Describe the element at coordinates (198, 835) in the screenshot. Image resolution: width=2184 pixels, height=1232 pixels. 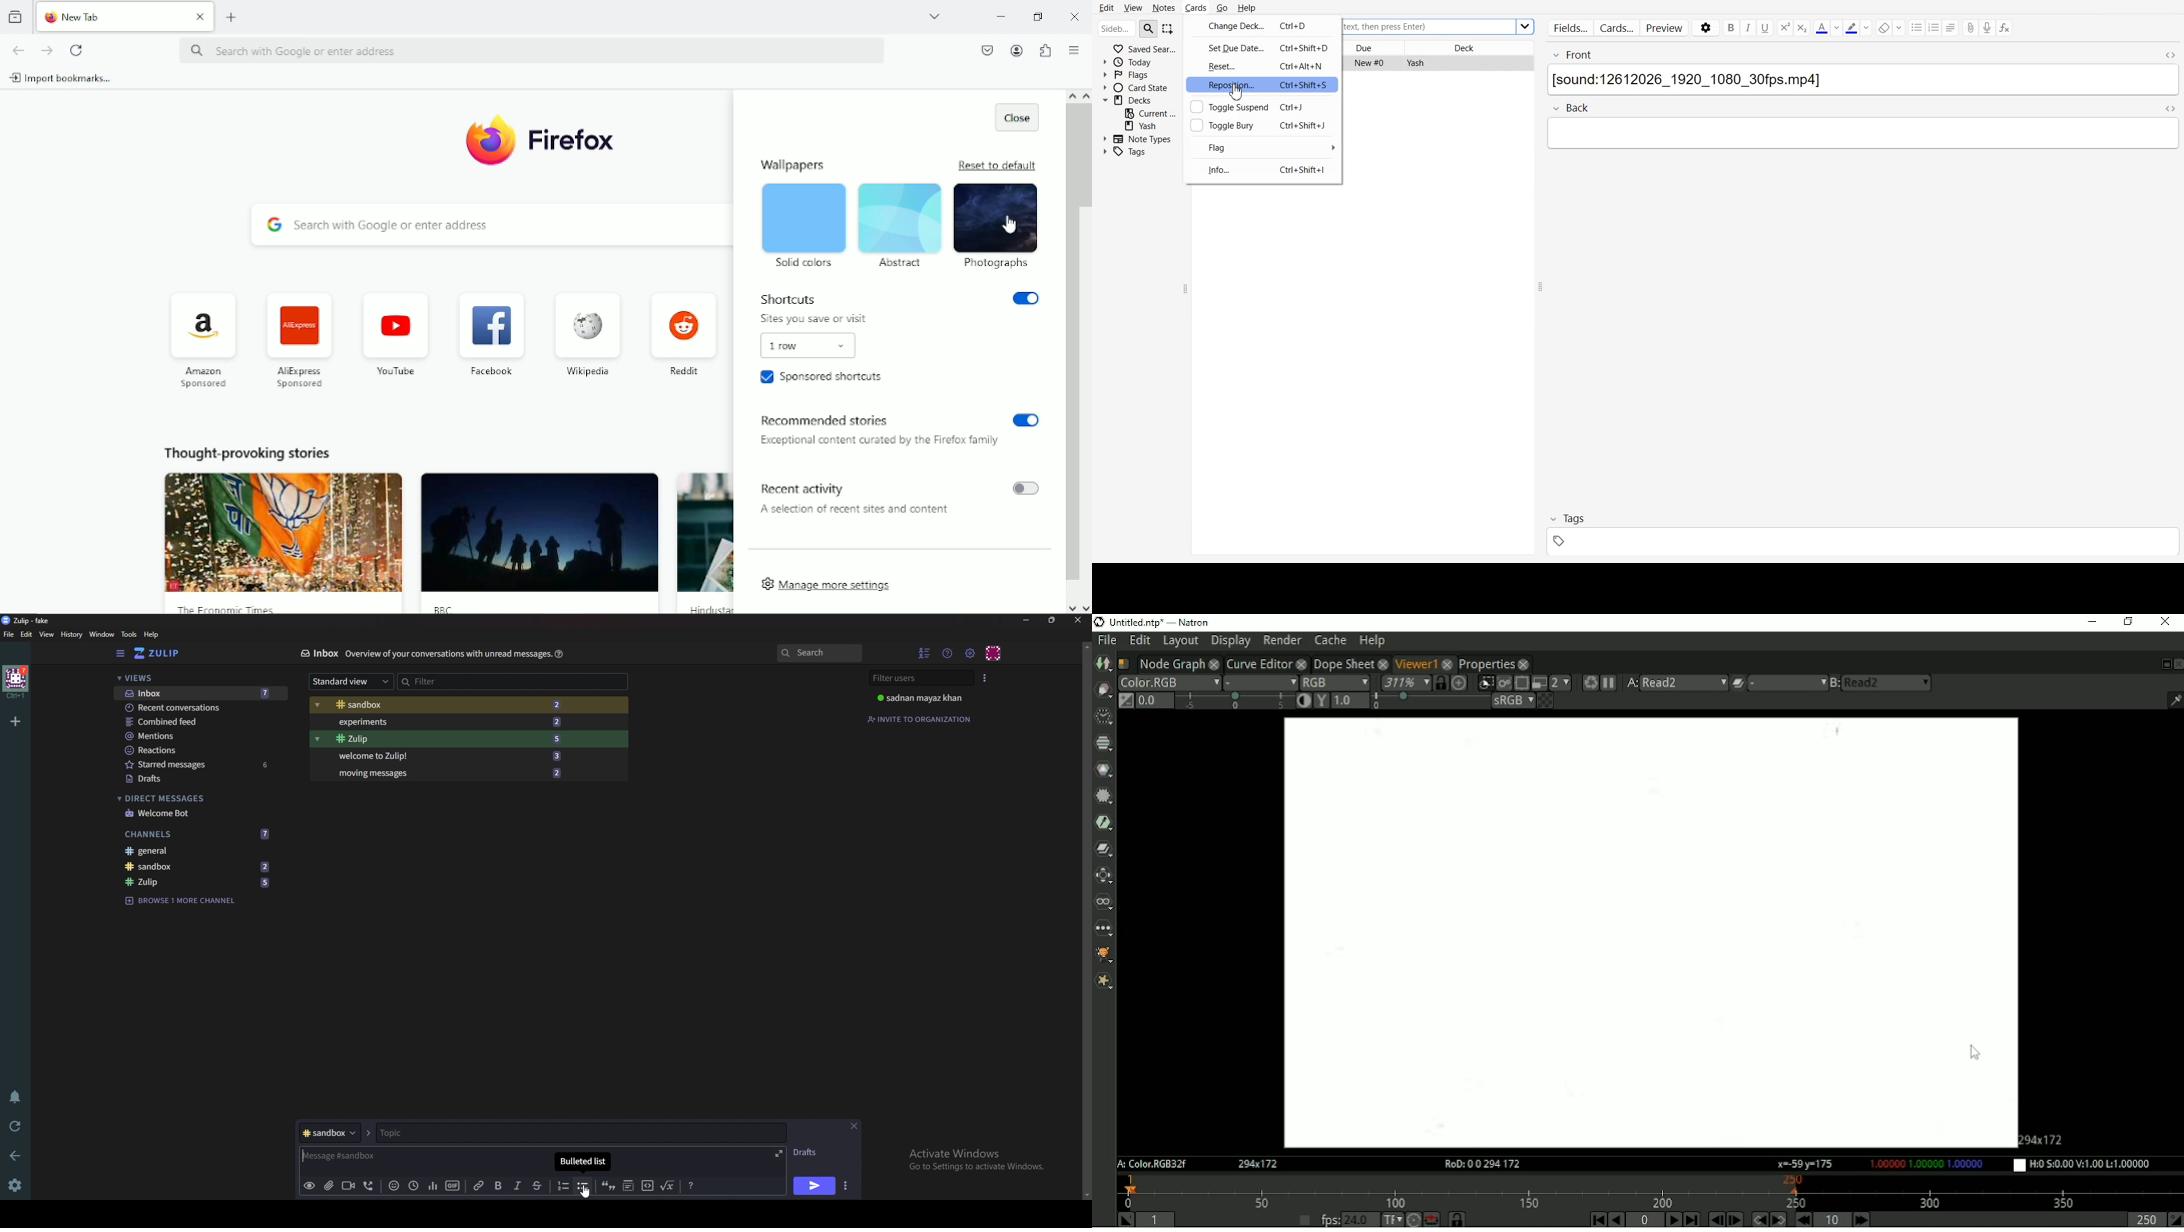
I see `Channels` at that location.